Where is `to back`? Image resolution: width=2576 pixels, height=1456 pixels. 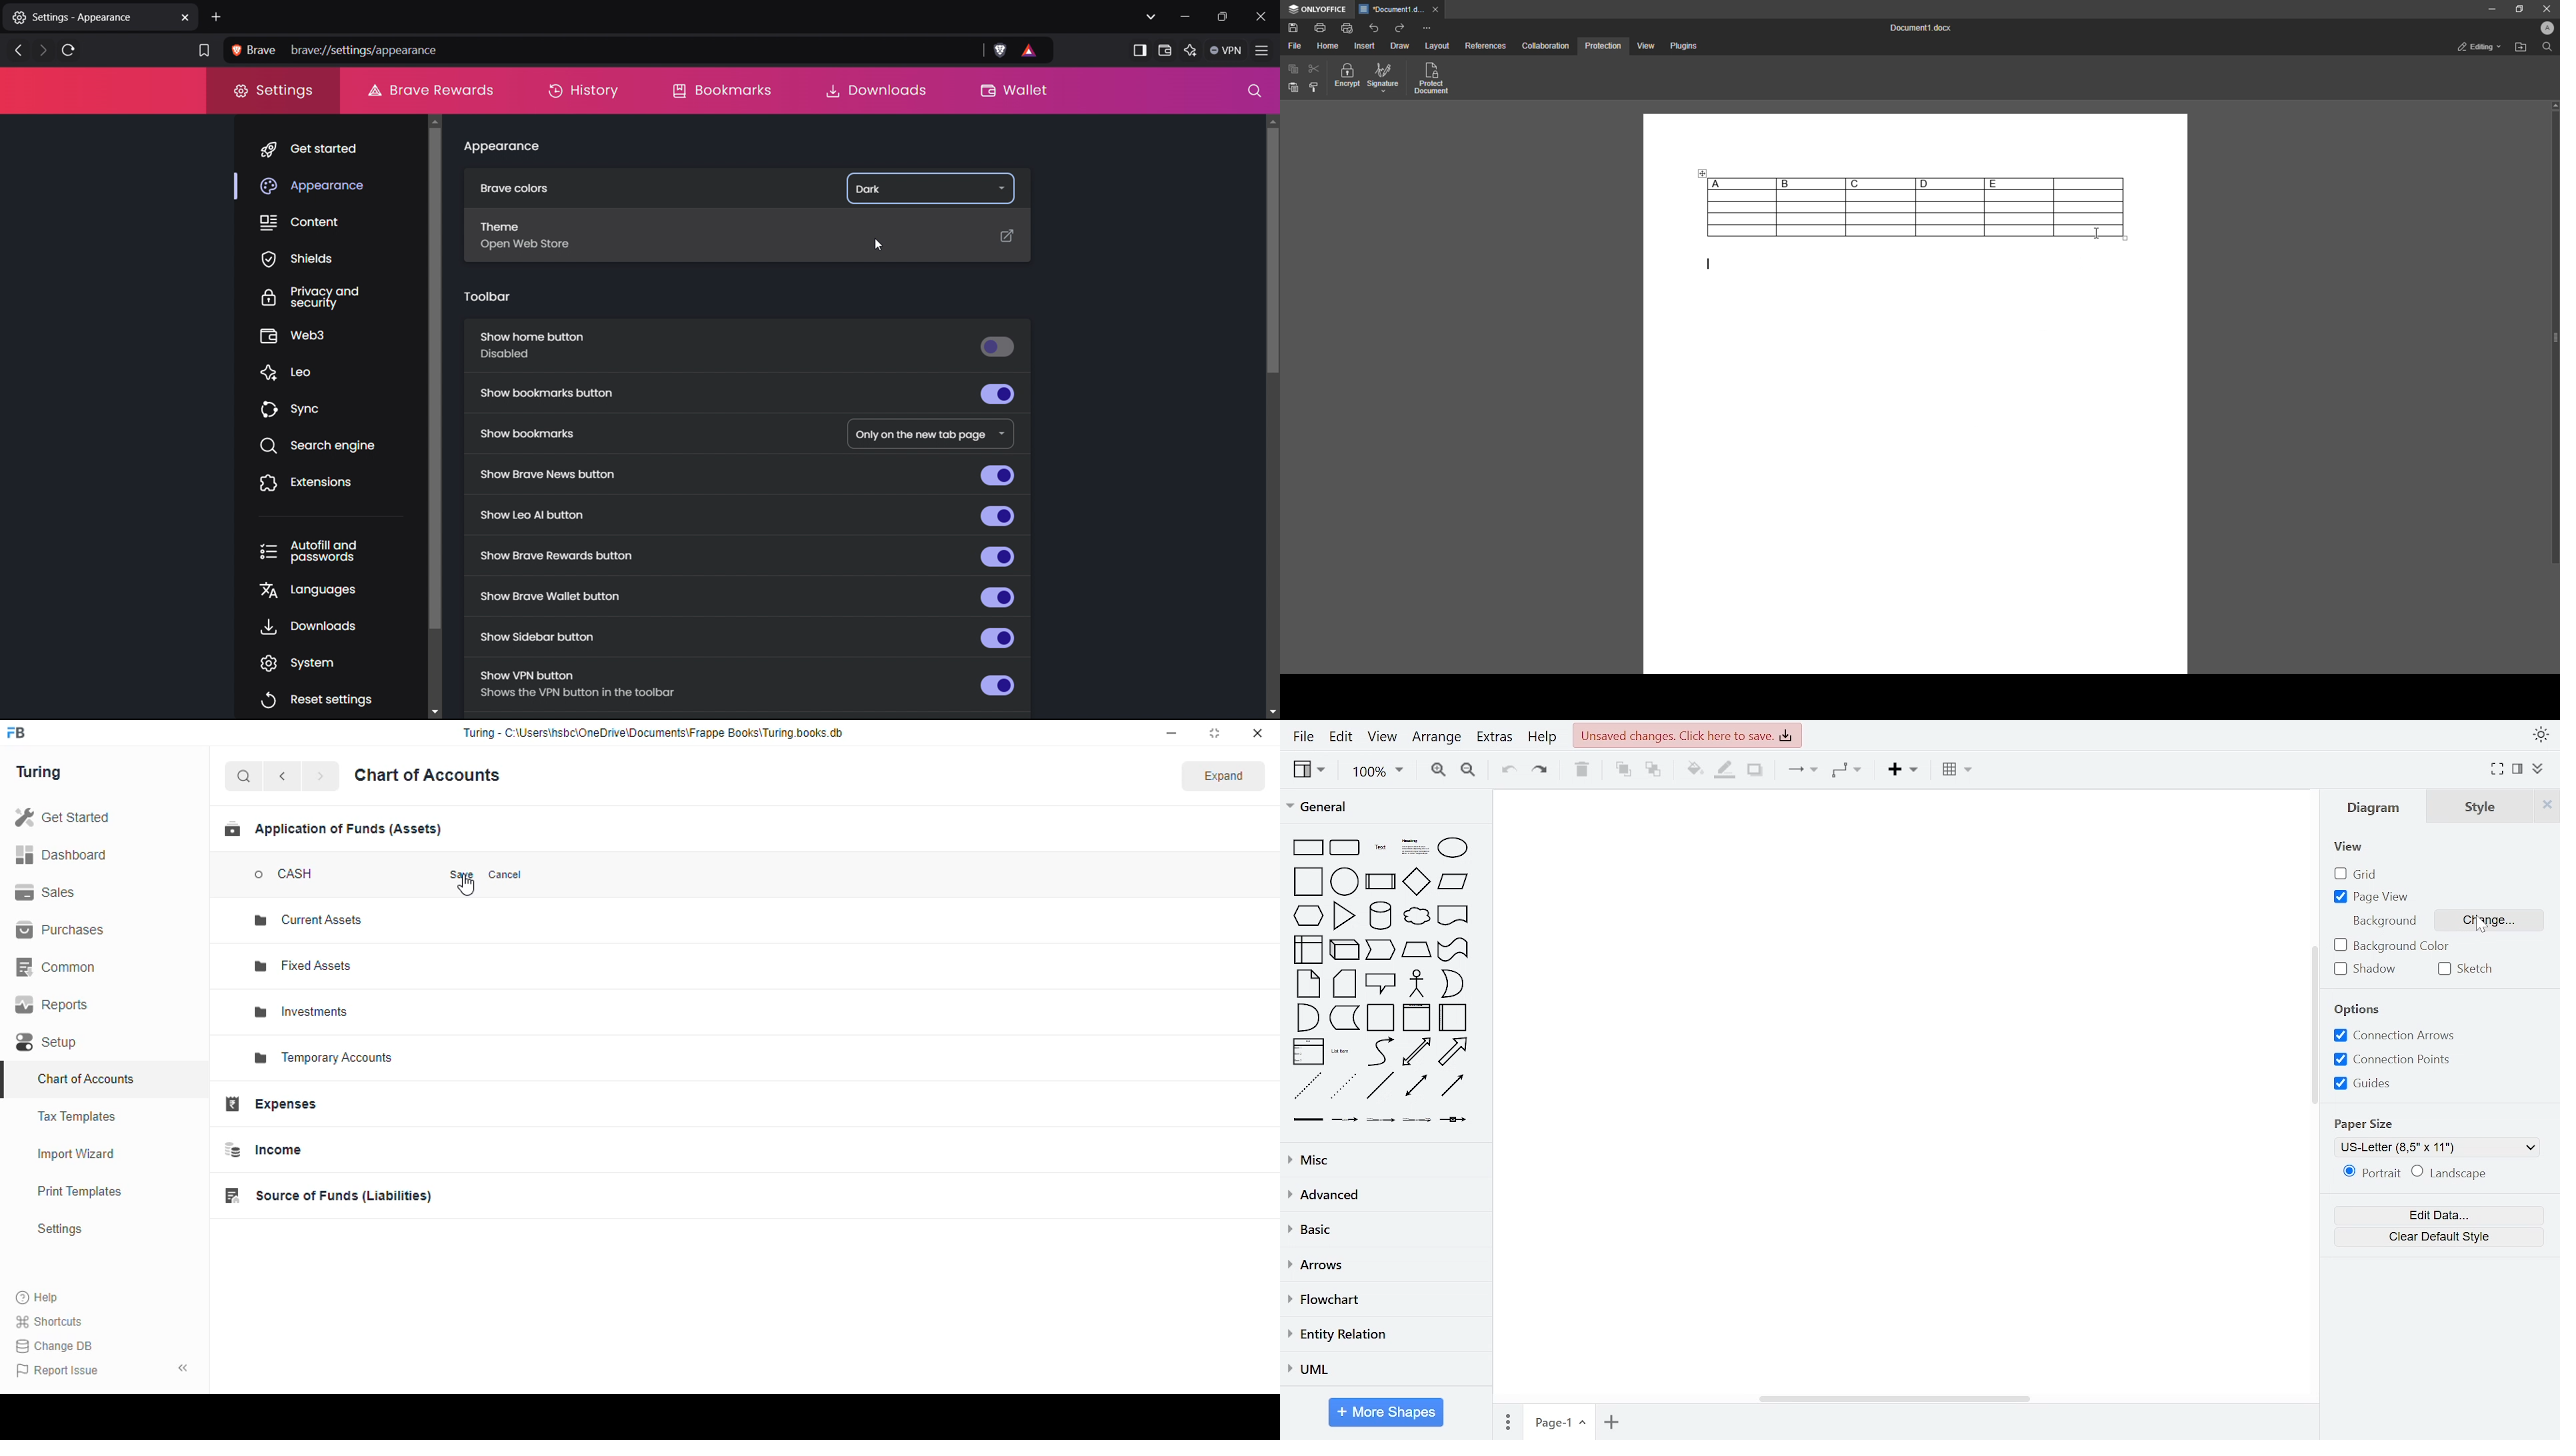 to back is located at coordinates (1654, 771).